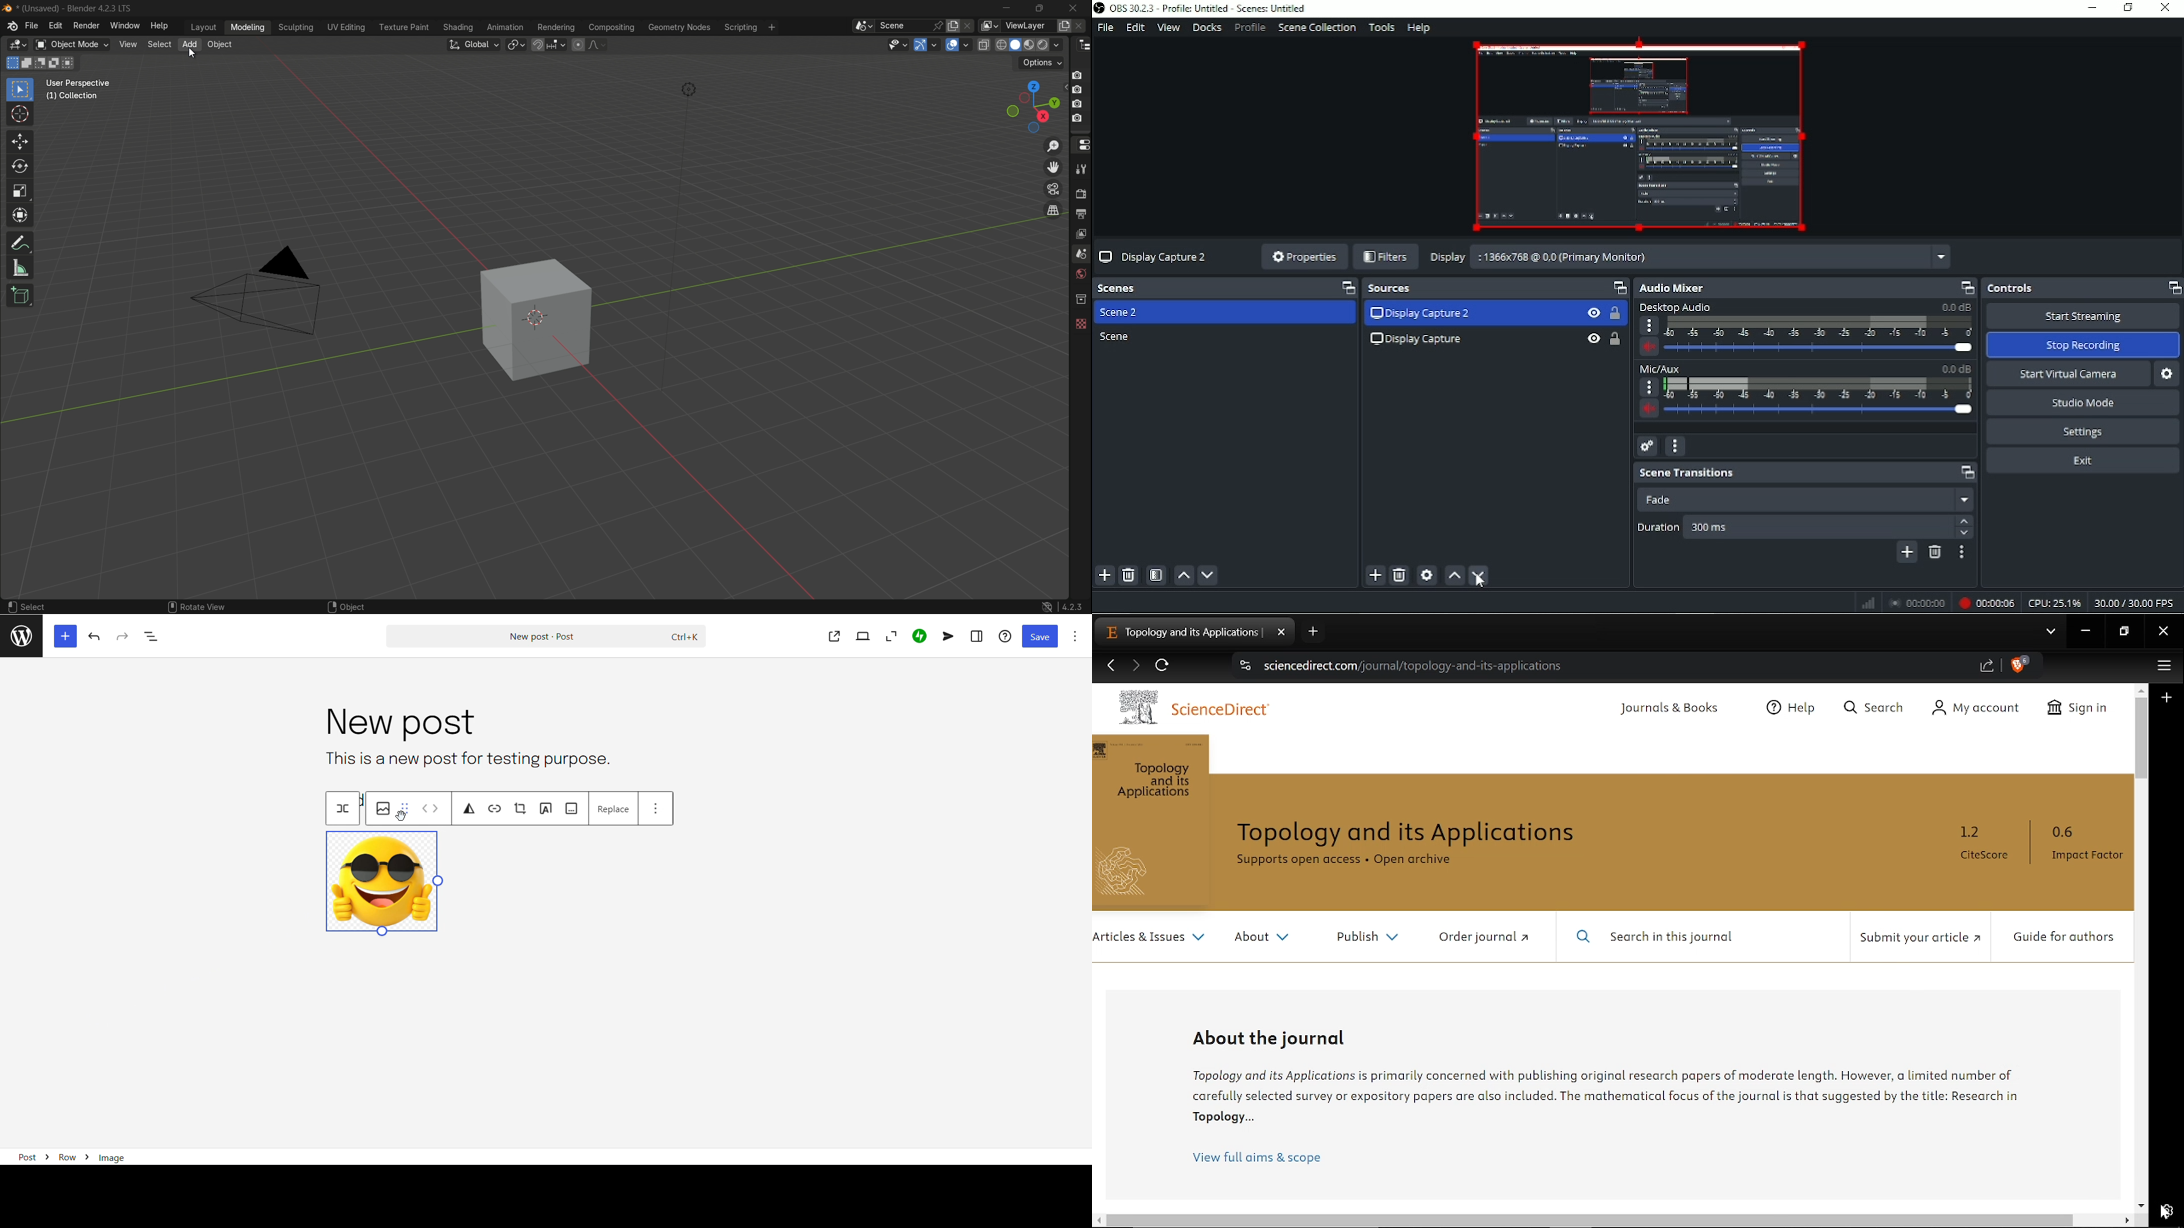  Describe the element at coordinates (2053, 602) in the screenshot. I see `CPU: 25.1%` at that location.